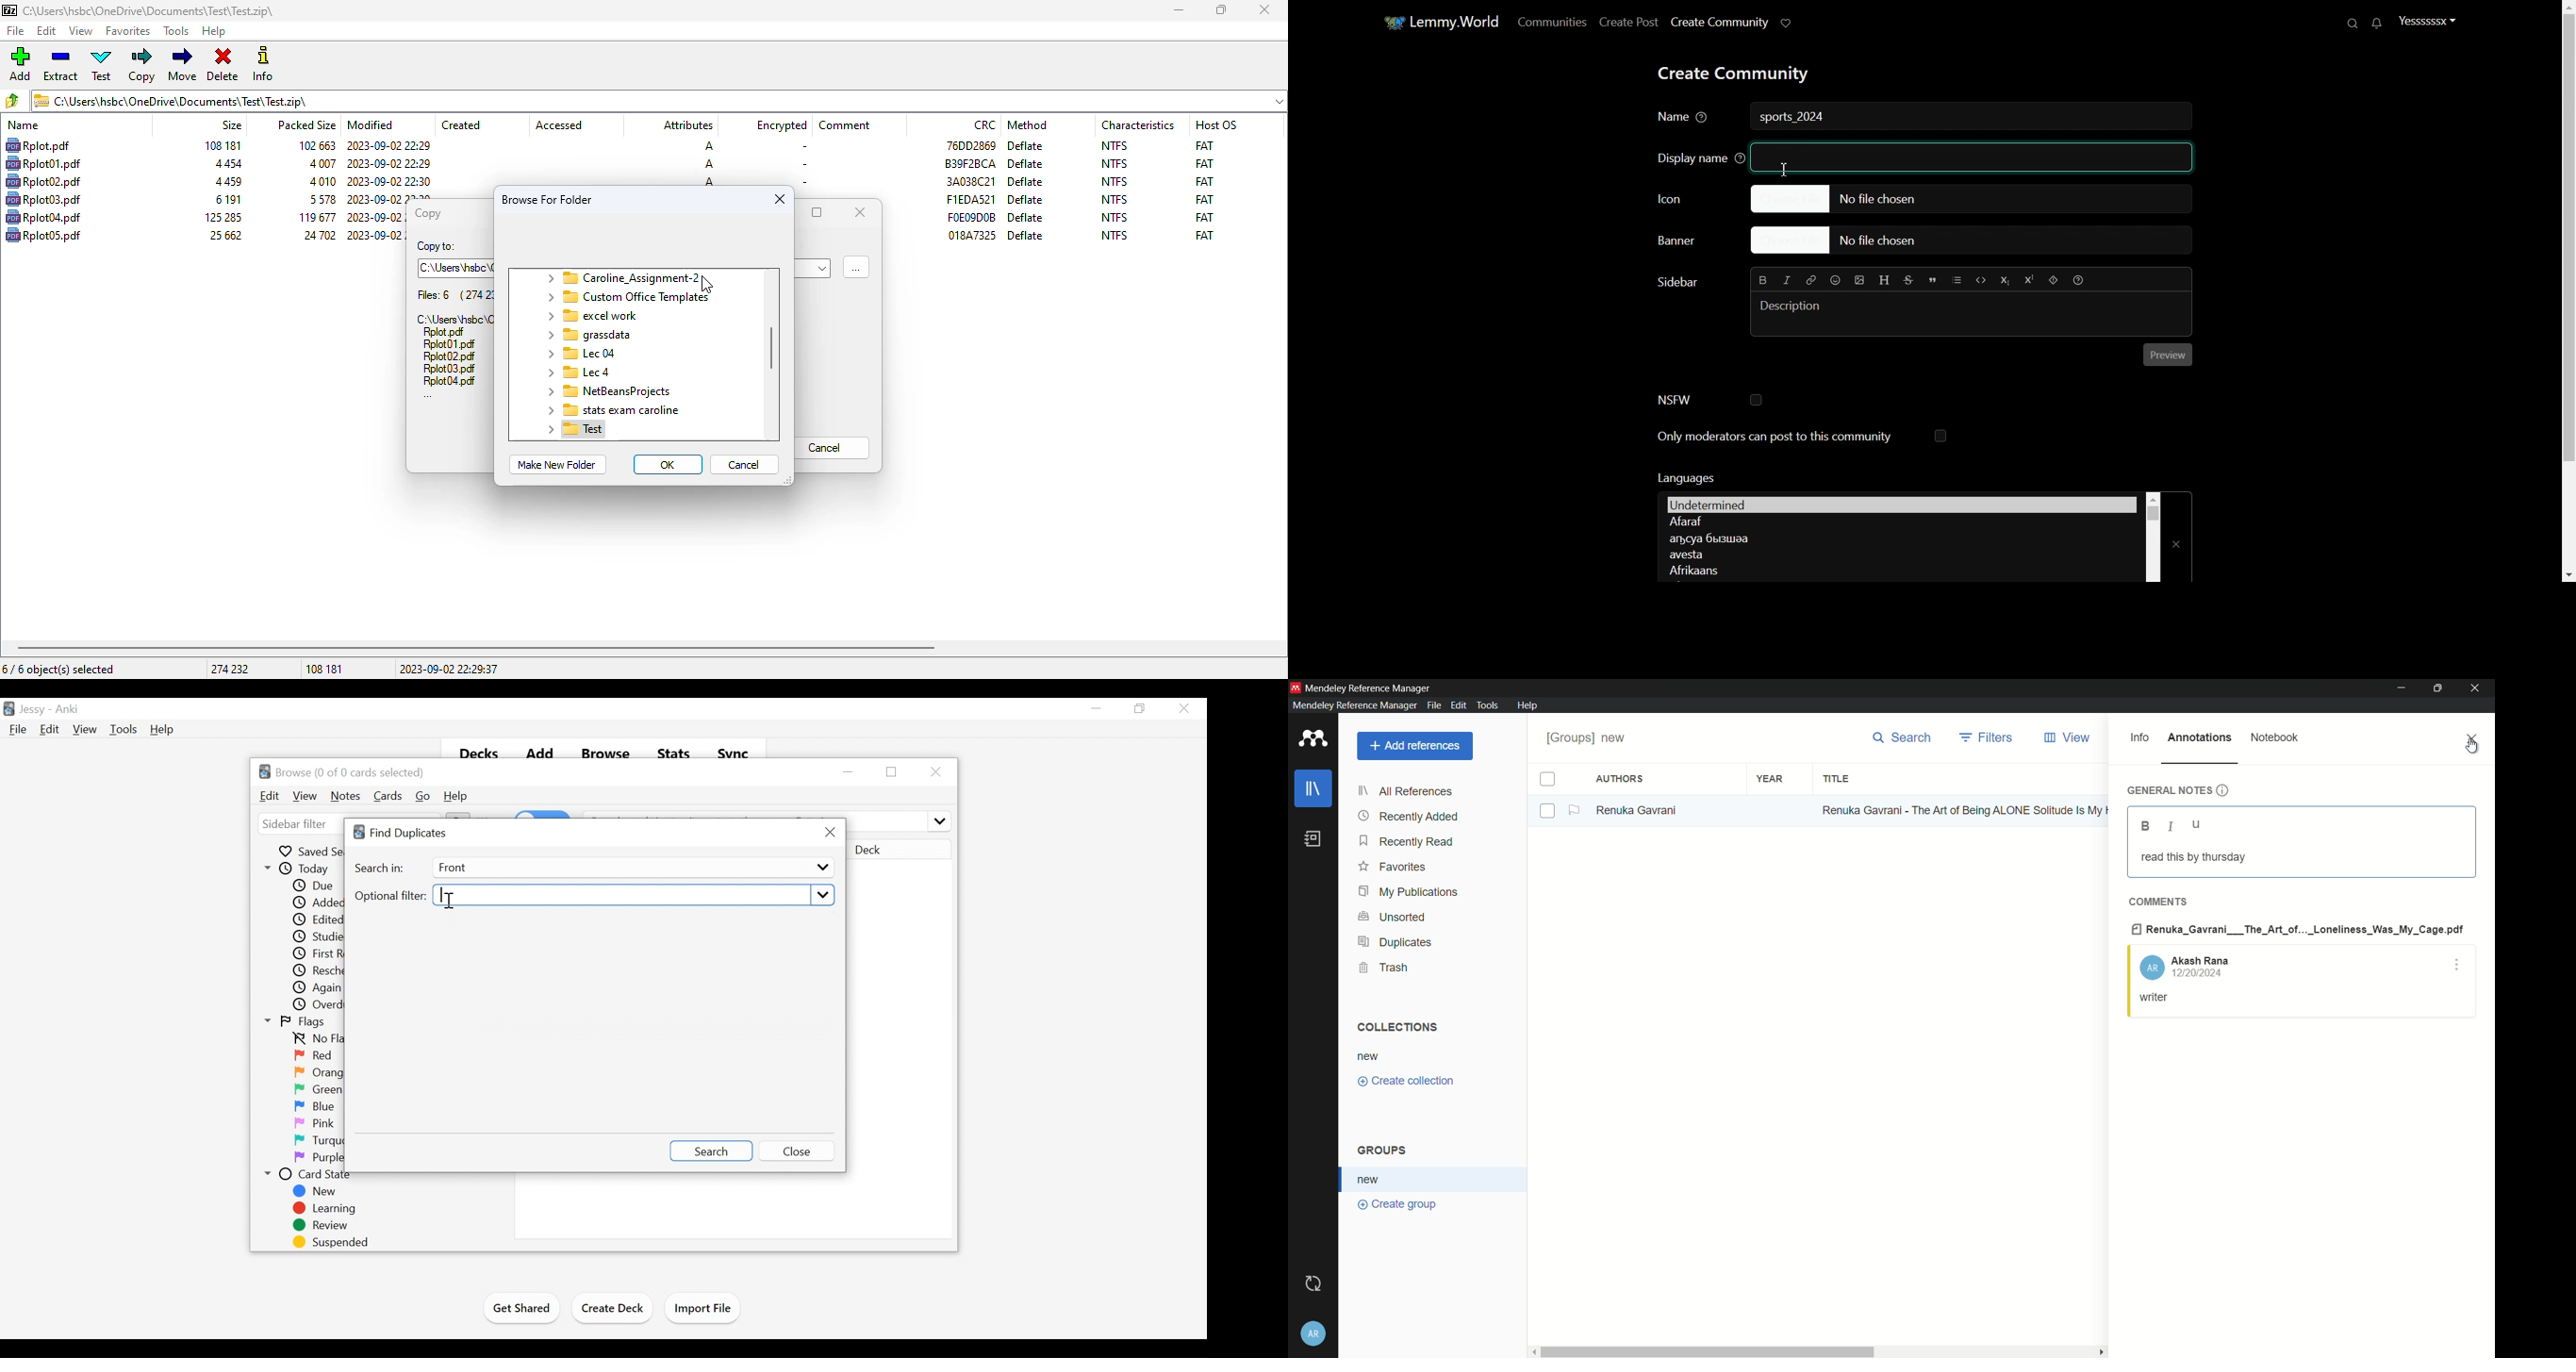 The image size is (2576, 1372). What do you see at coordinates (1114, 235) in the screenshot?
I see `NTFS` at bounding box center [1114, 235].